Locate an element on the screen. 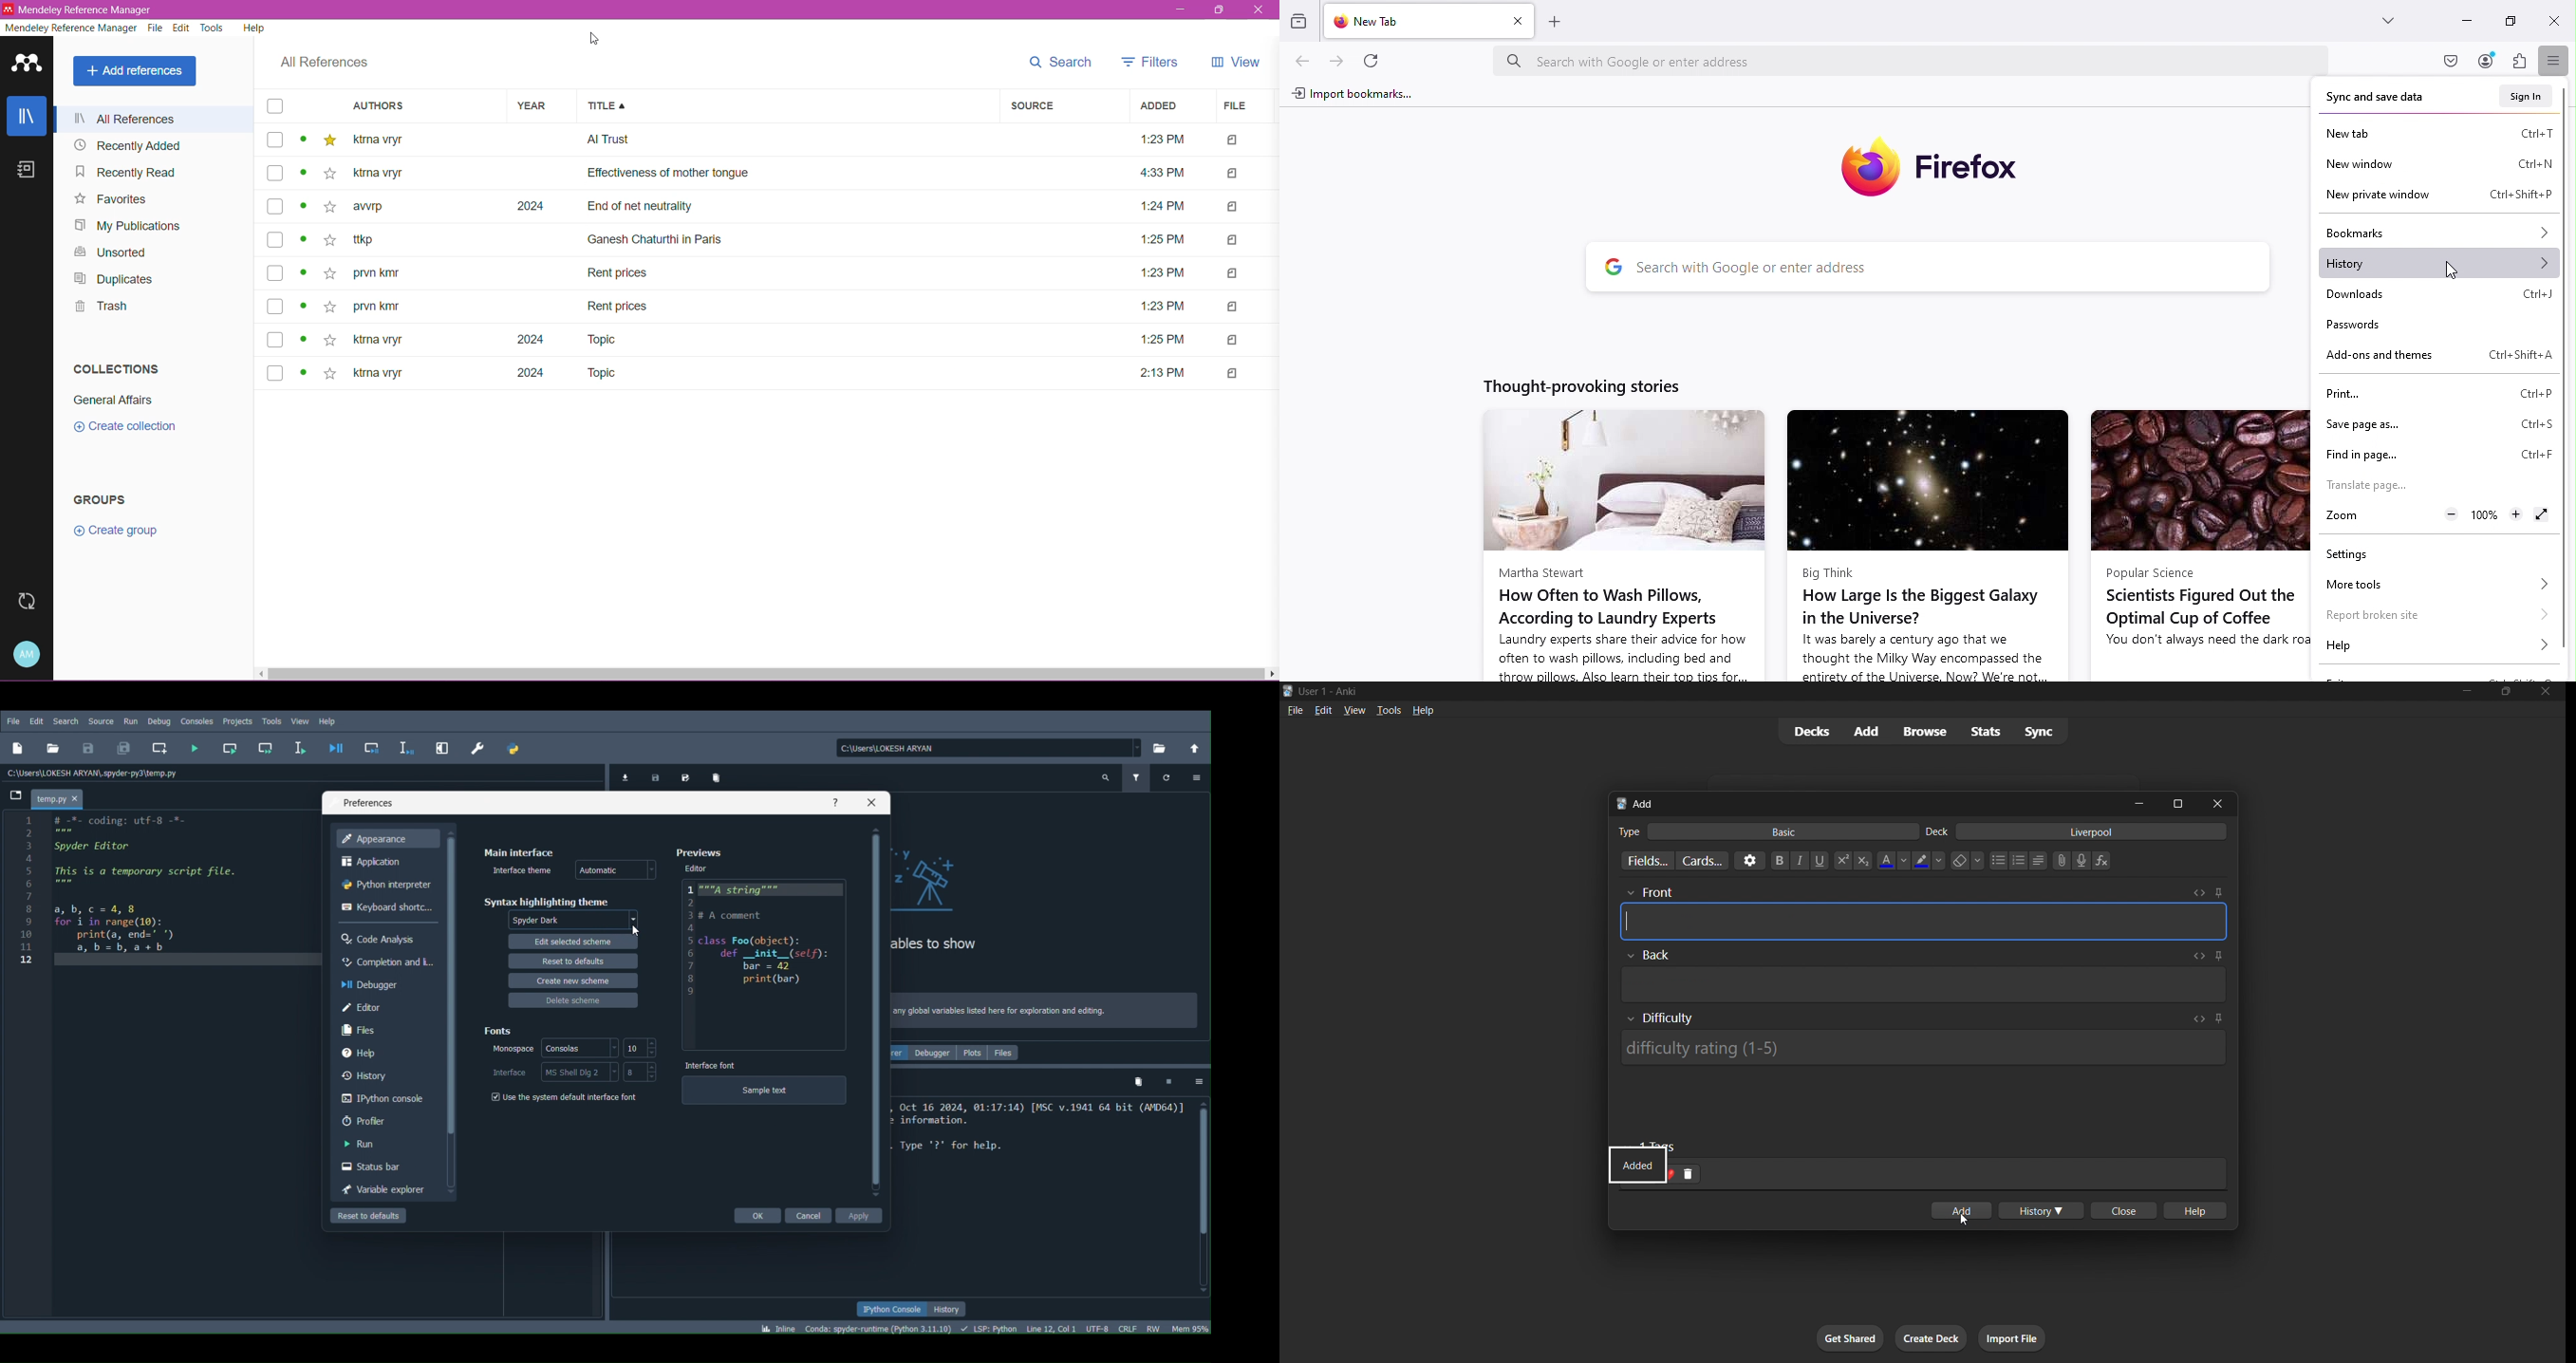  Go forward one page is located at coordinates (1336, 60).